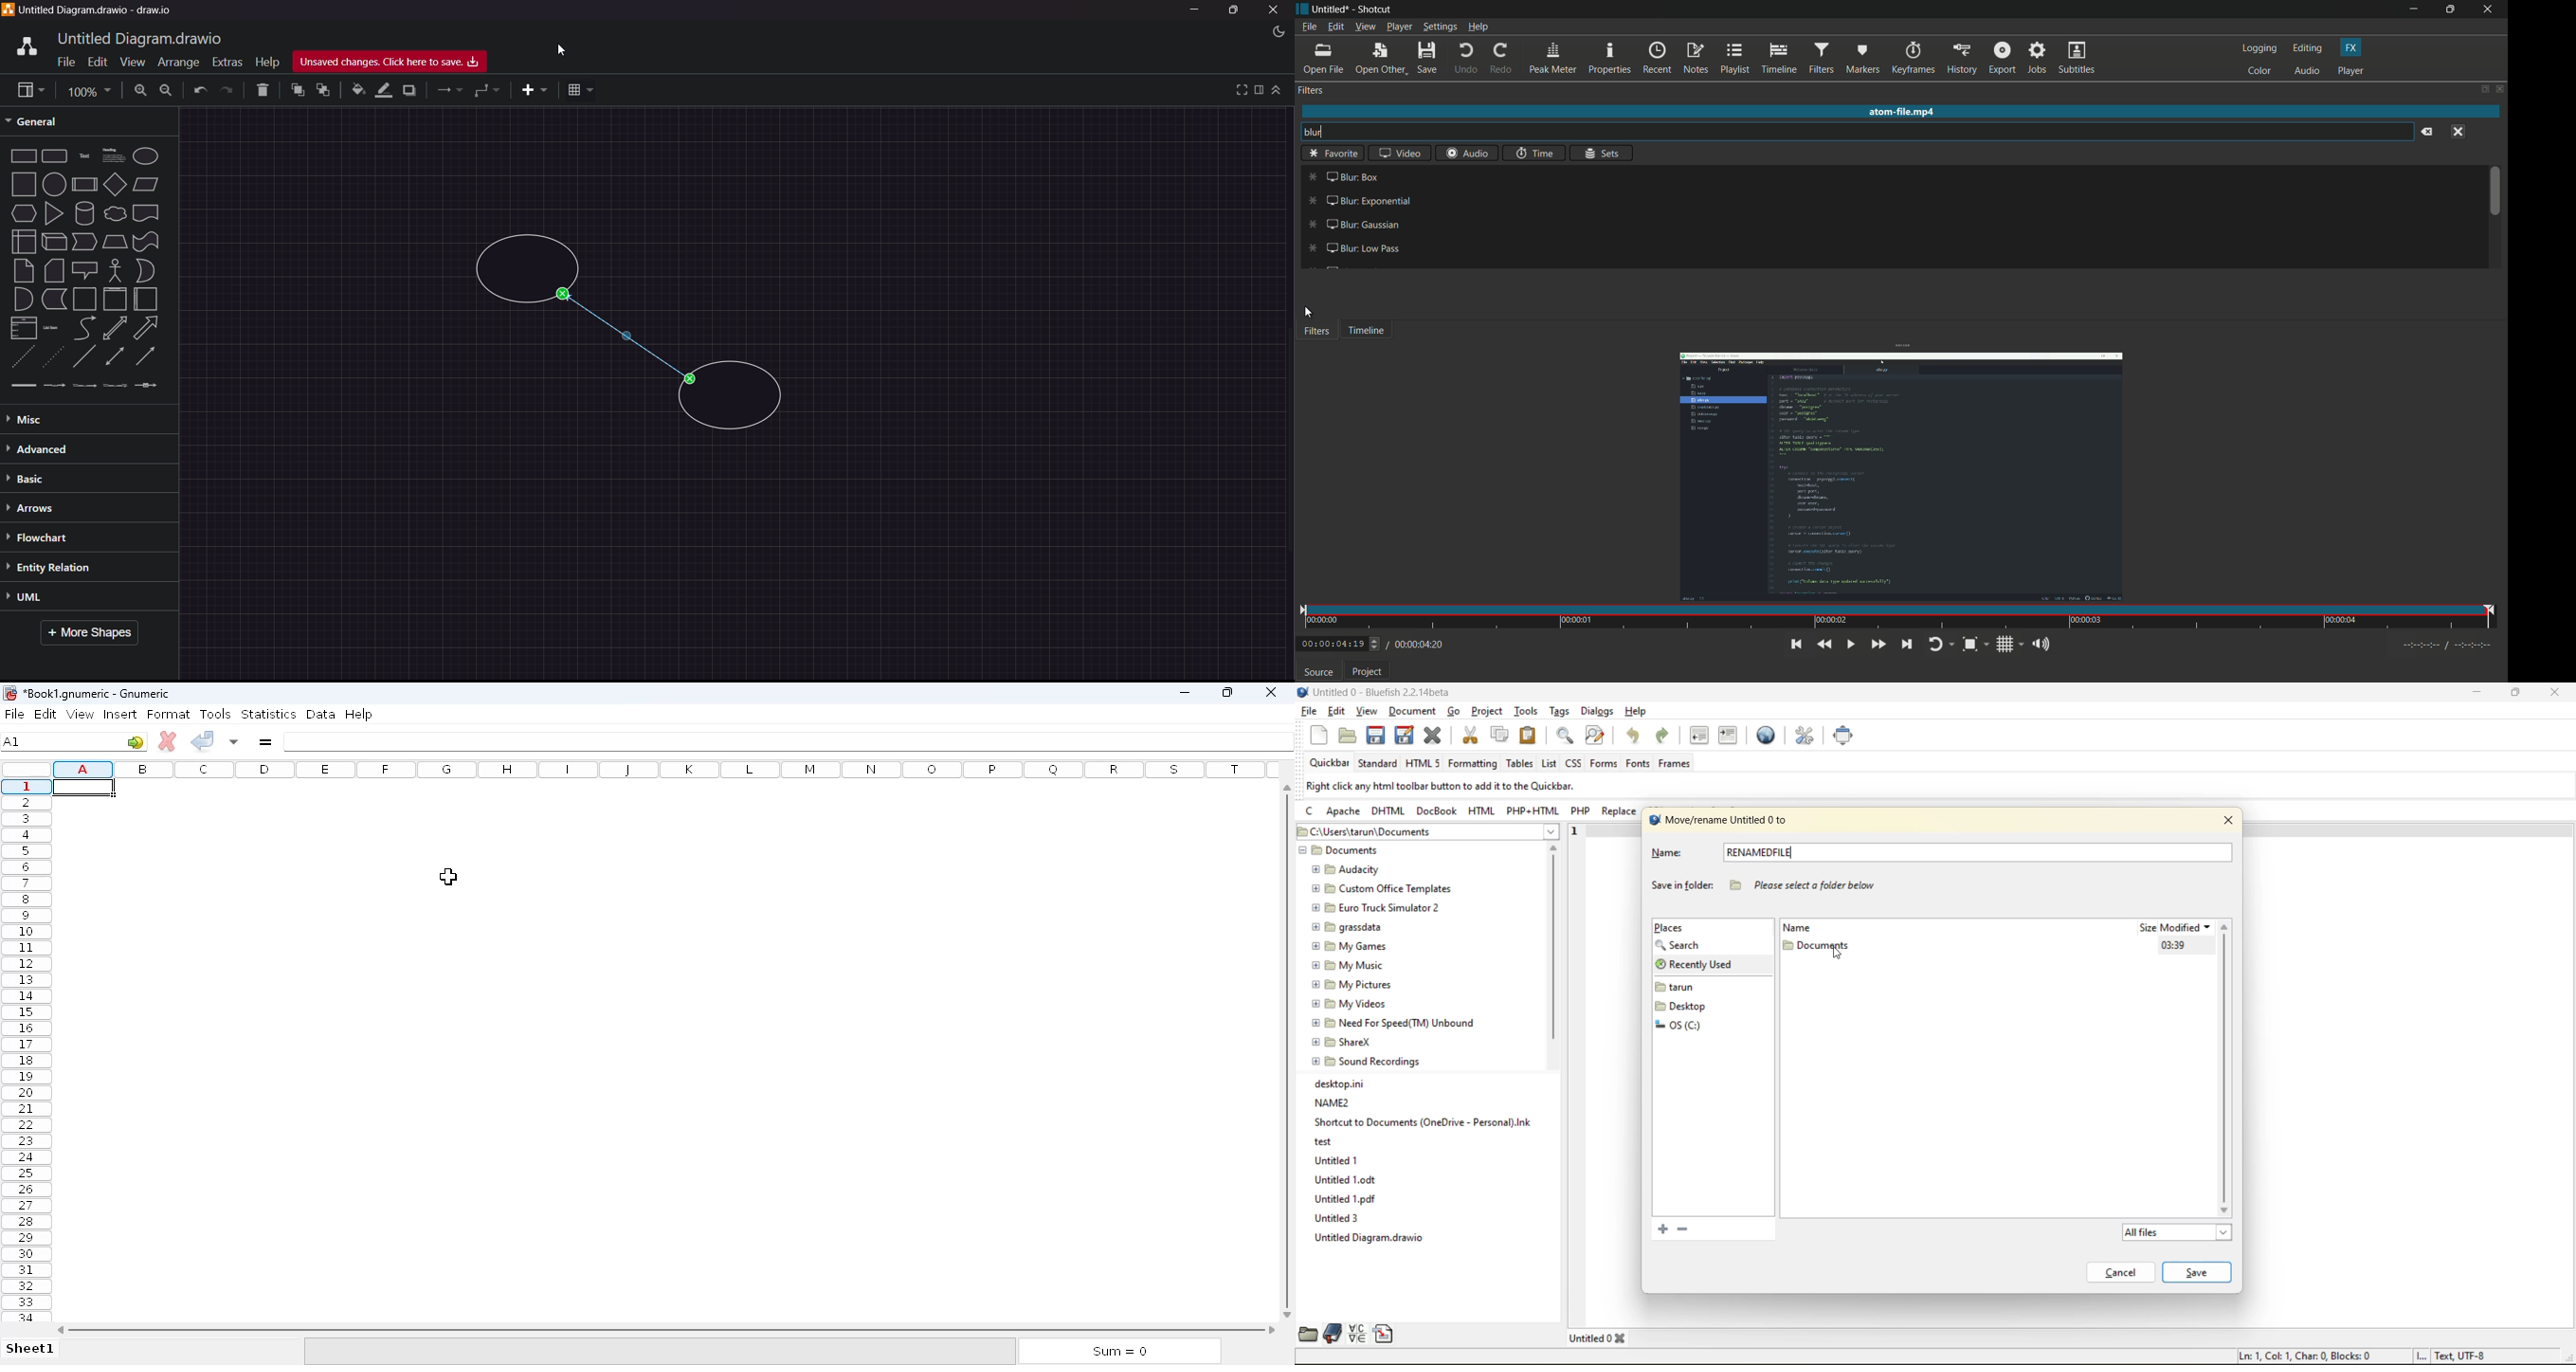  Describe the element at coordinates (14, 714) in the screenshot. I see `file` at that location.